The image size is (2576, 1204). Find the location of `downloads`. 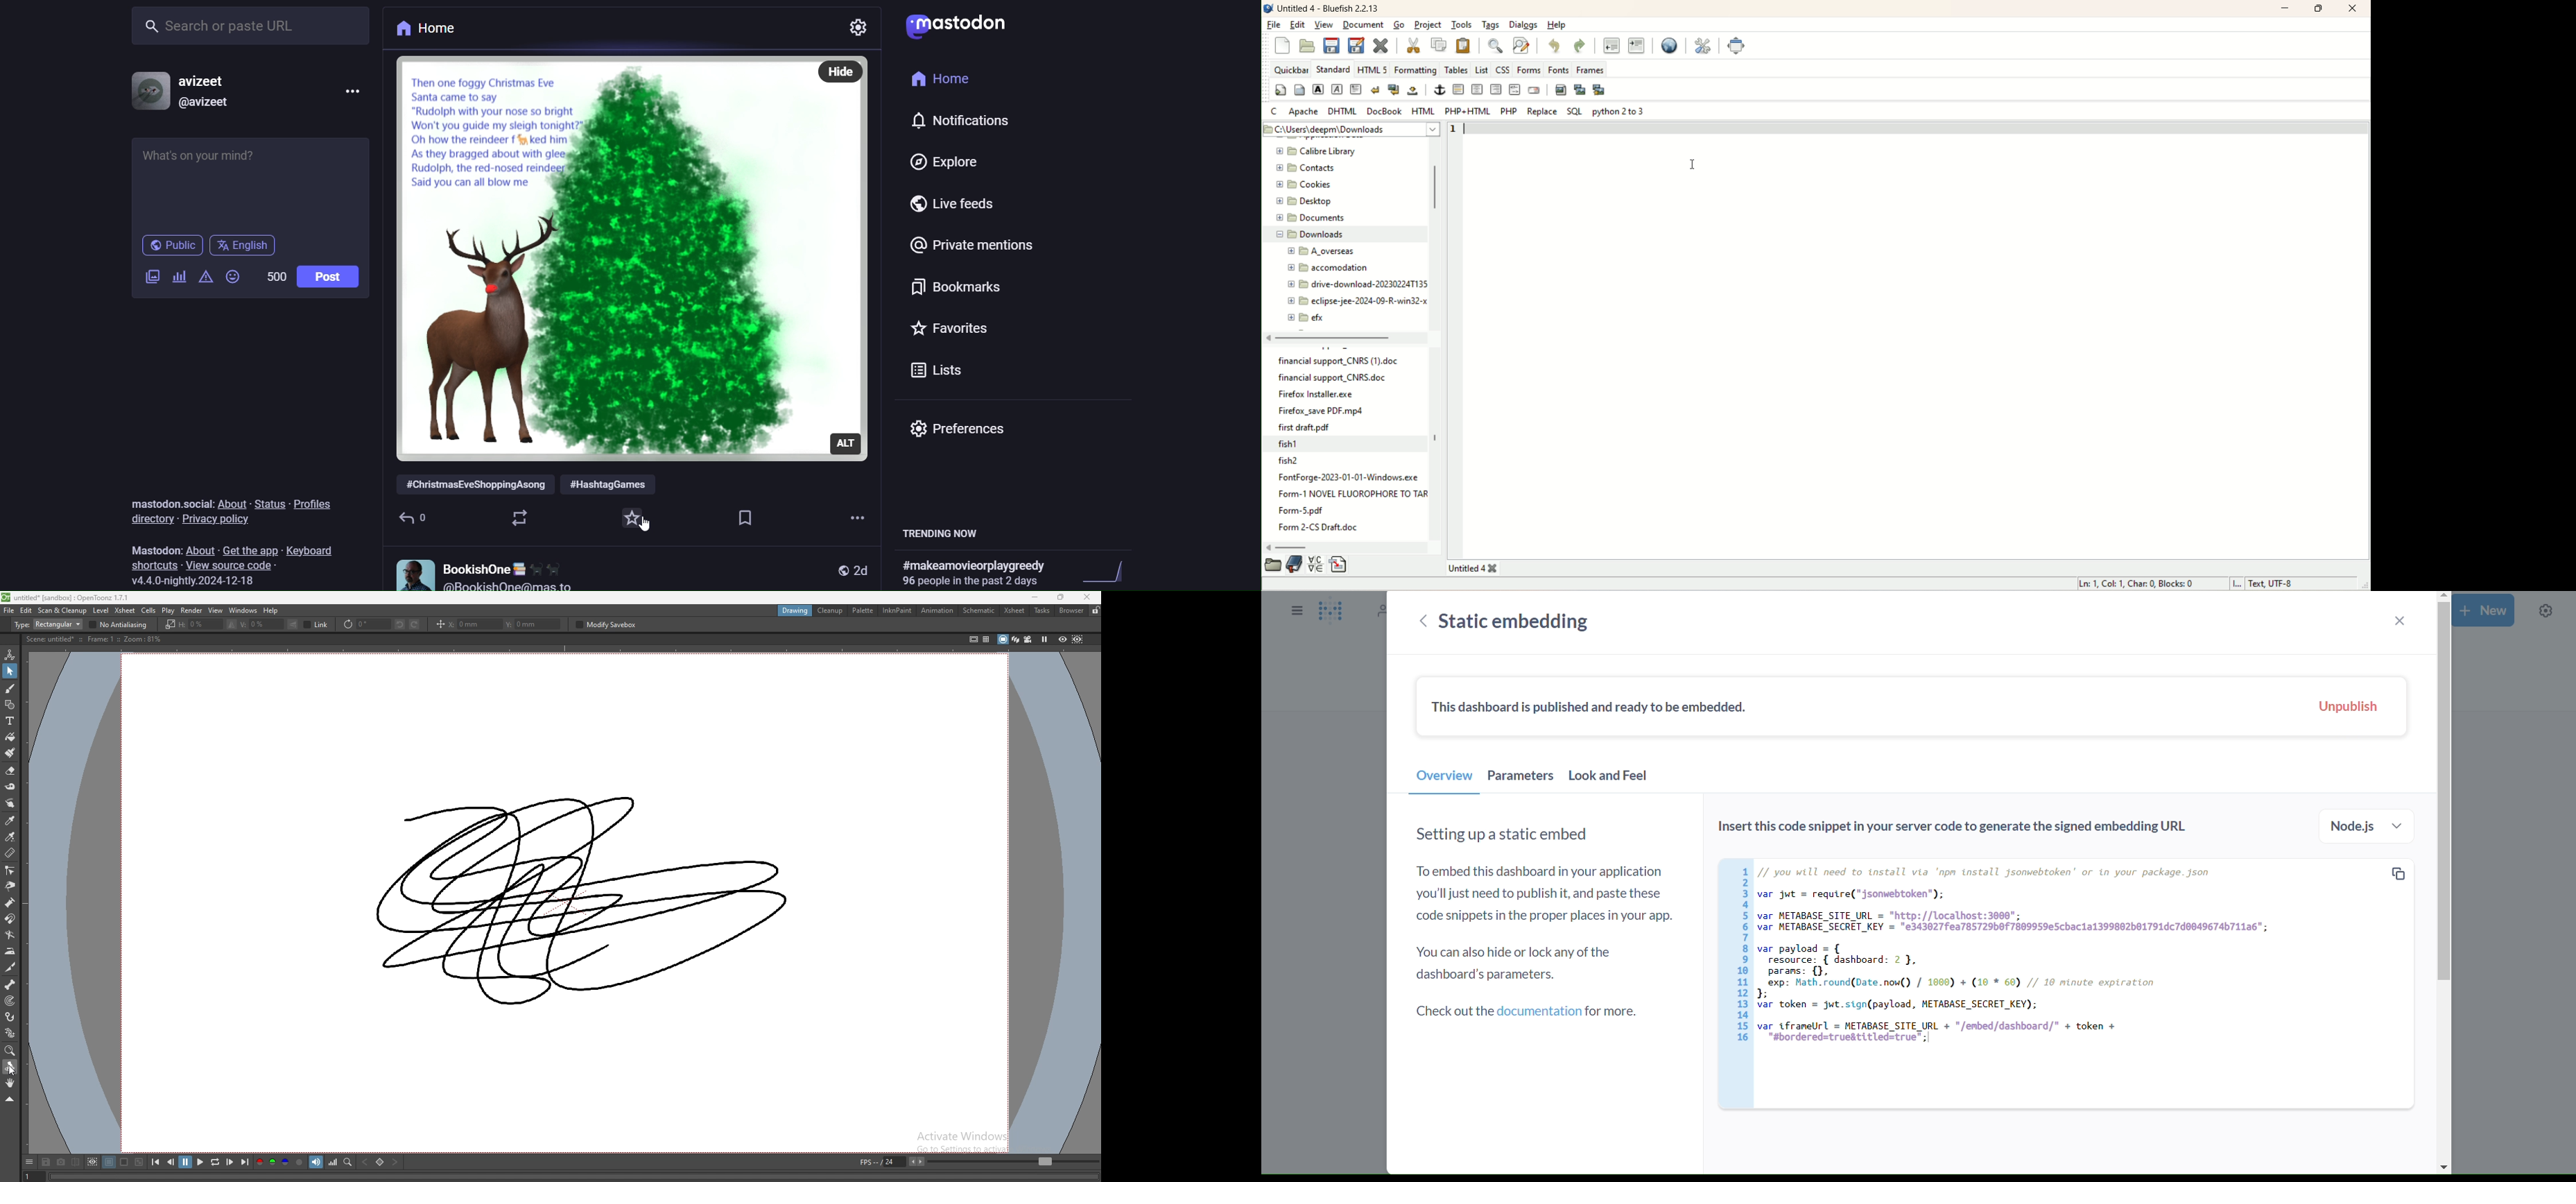

downloads is located at coordinates (1340, 235).